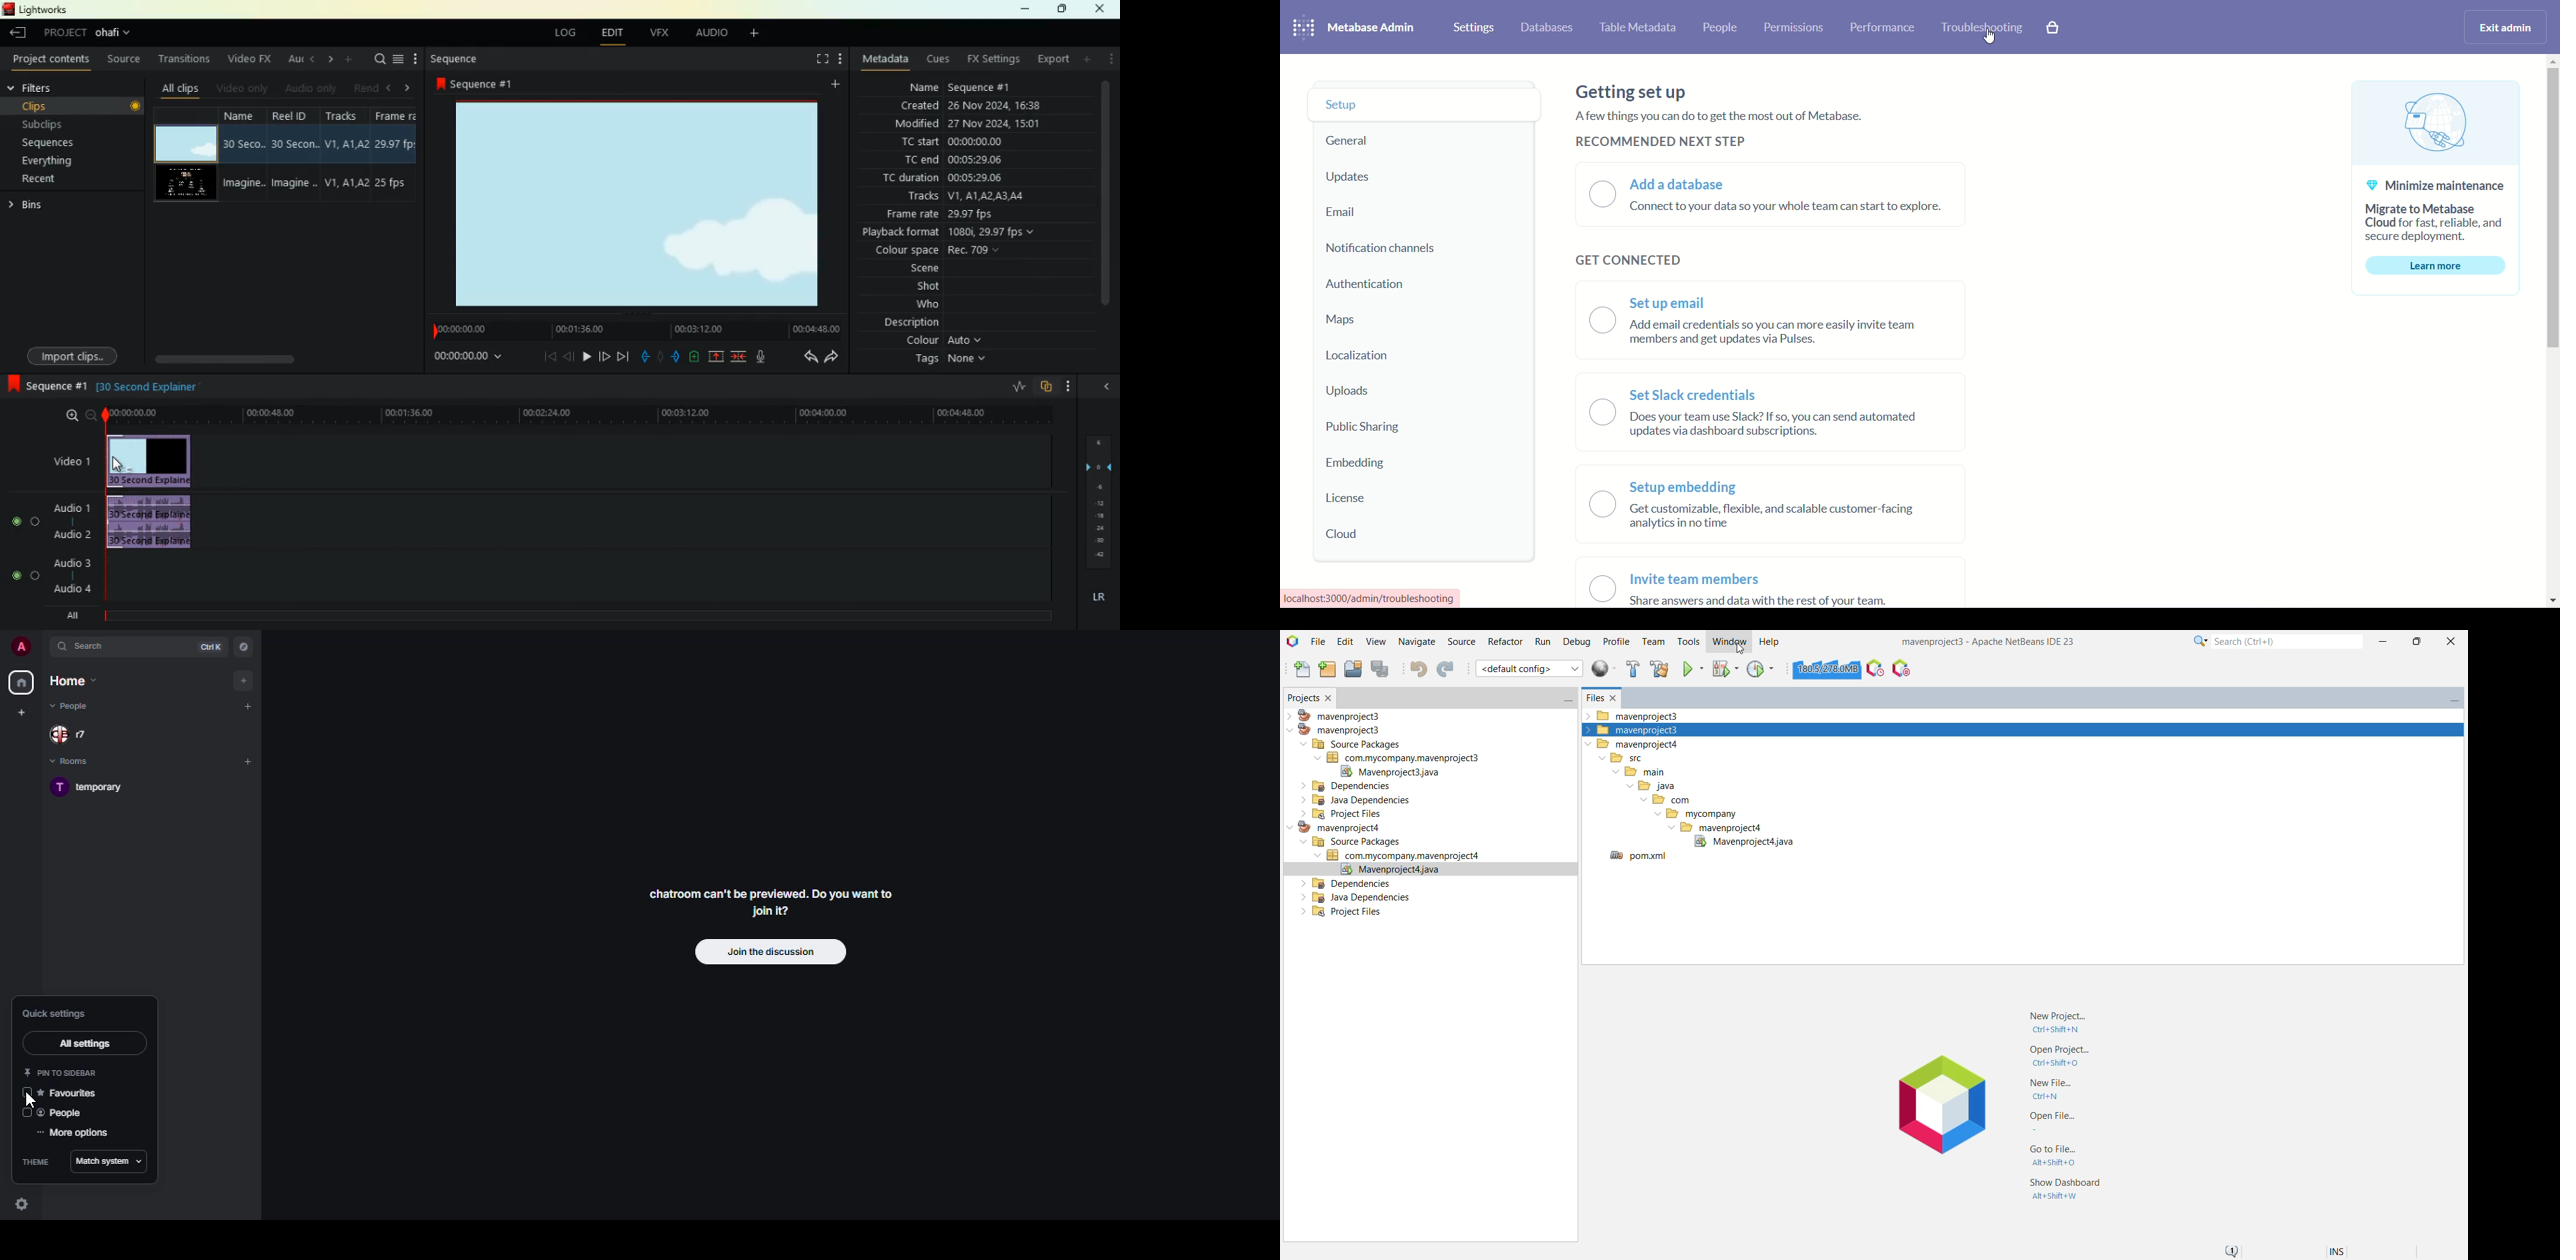 The image size is (2576, 1260). I want to click on default config, so click(1531, 669).